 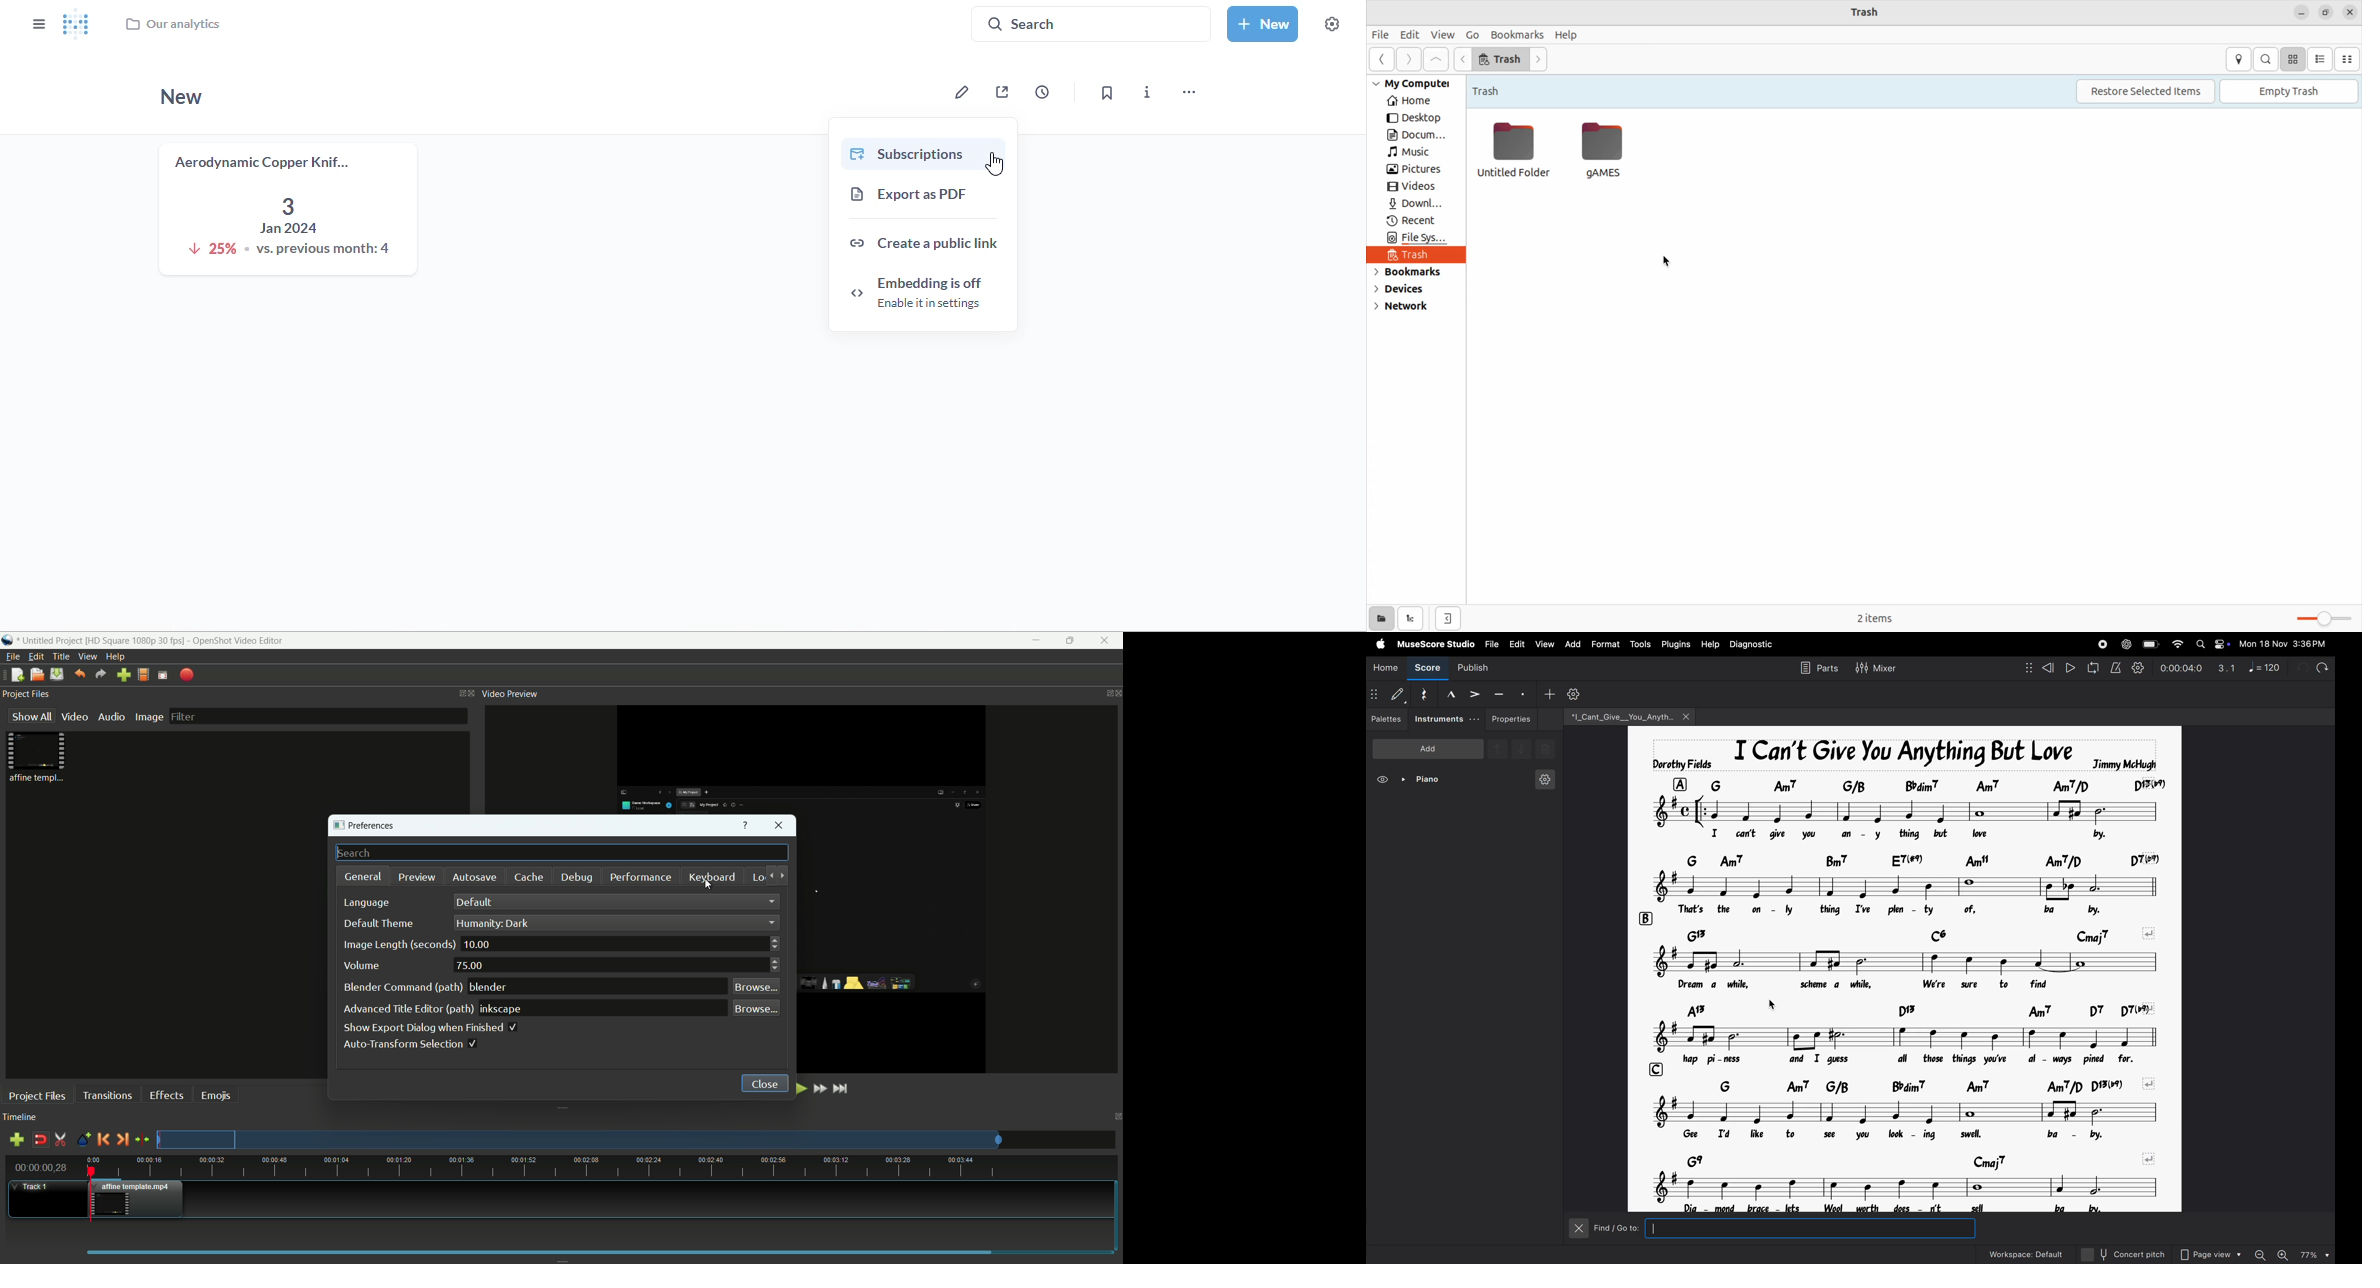 What do you see at coordinates (1919, 933) in the screenshot?
I see `chord symbols` at bounding box center [1919, 933].